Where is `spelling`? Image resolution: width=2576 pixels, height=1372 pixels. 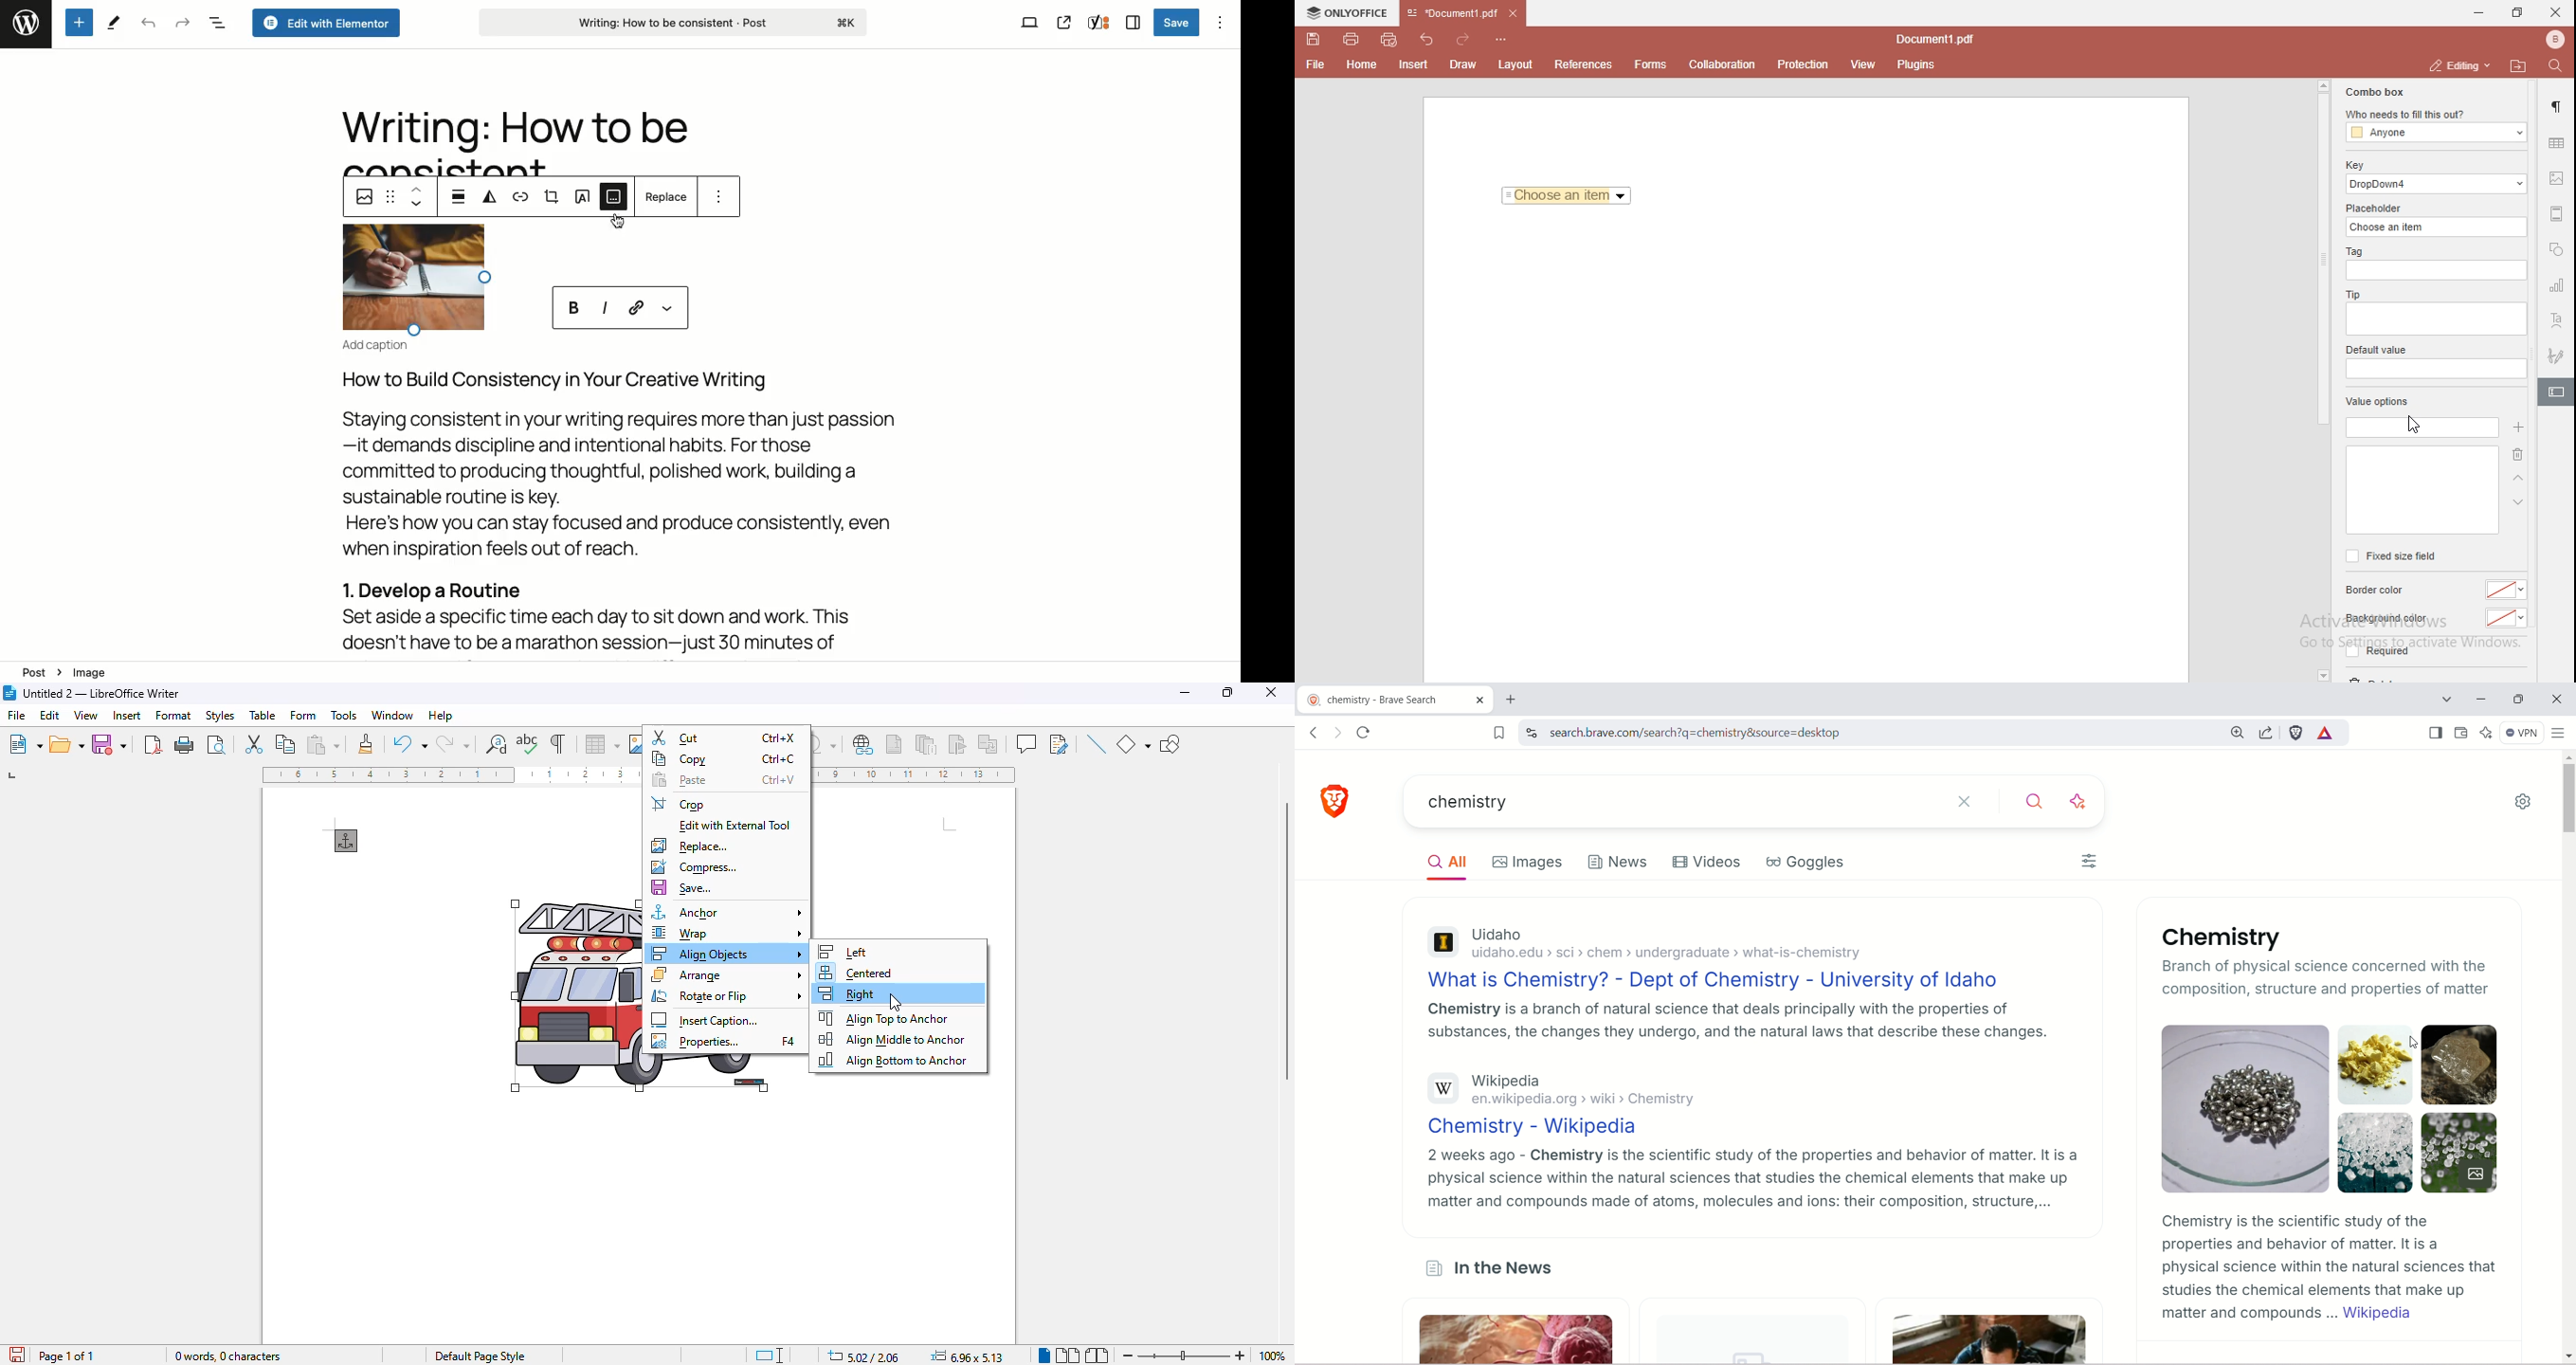 spelling is located at coordinates (528, 744).